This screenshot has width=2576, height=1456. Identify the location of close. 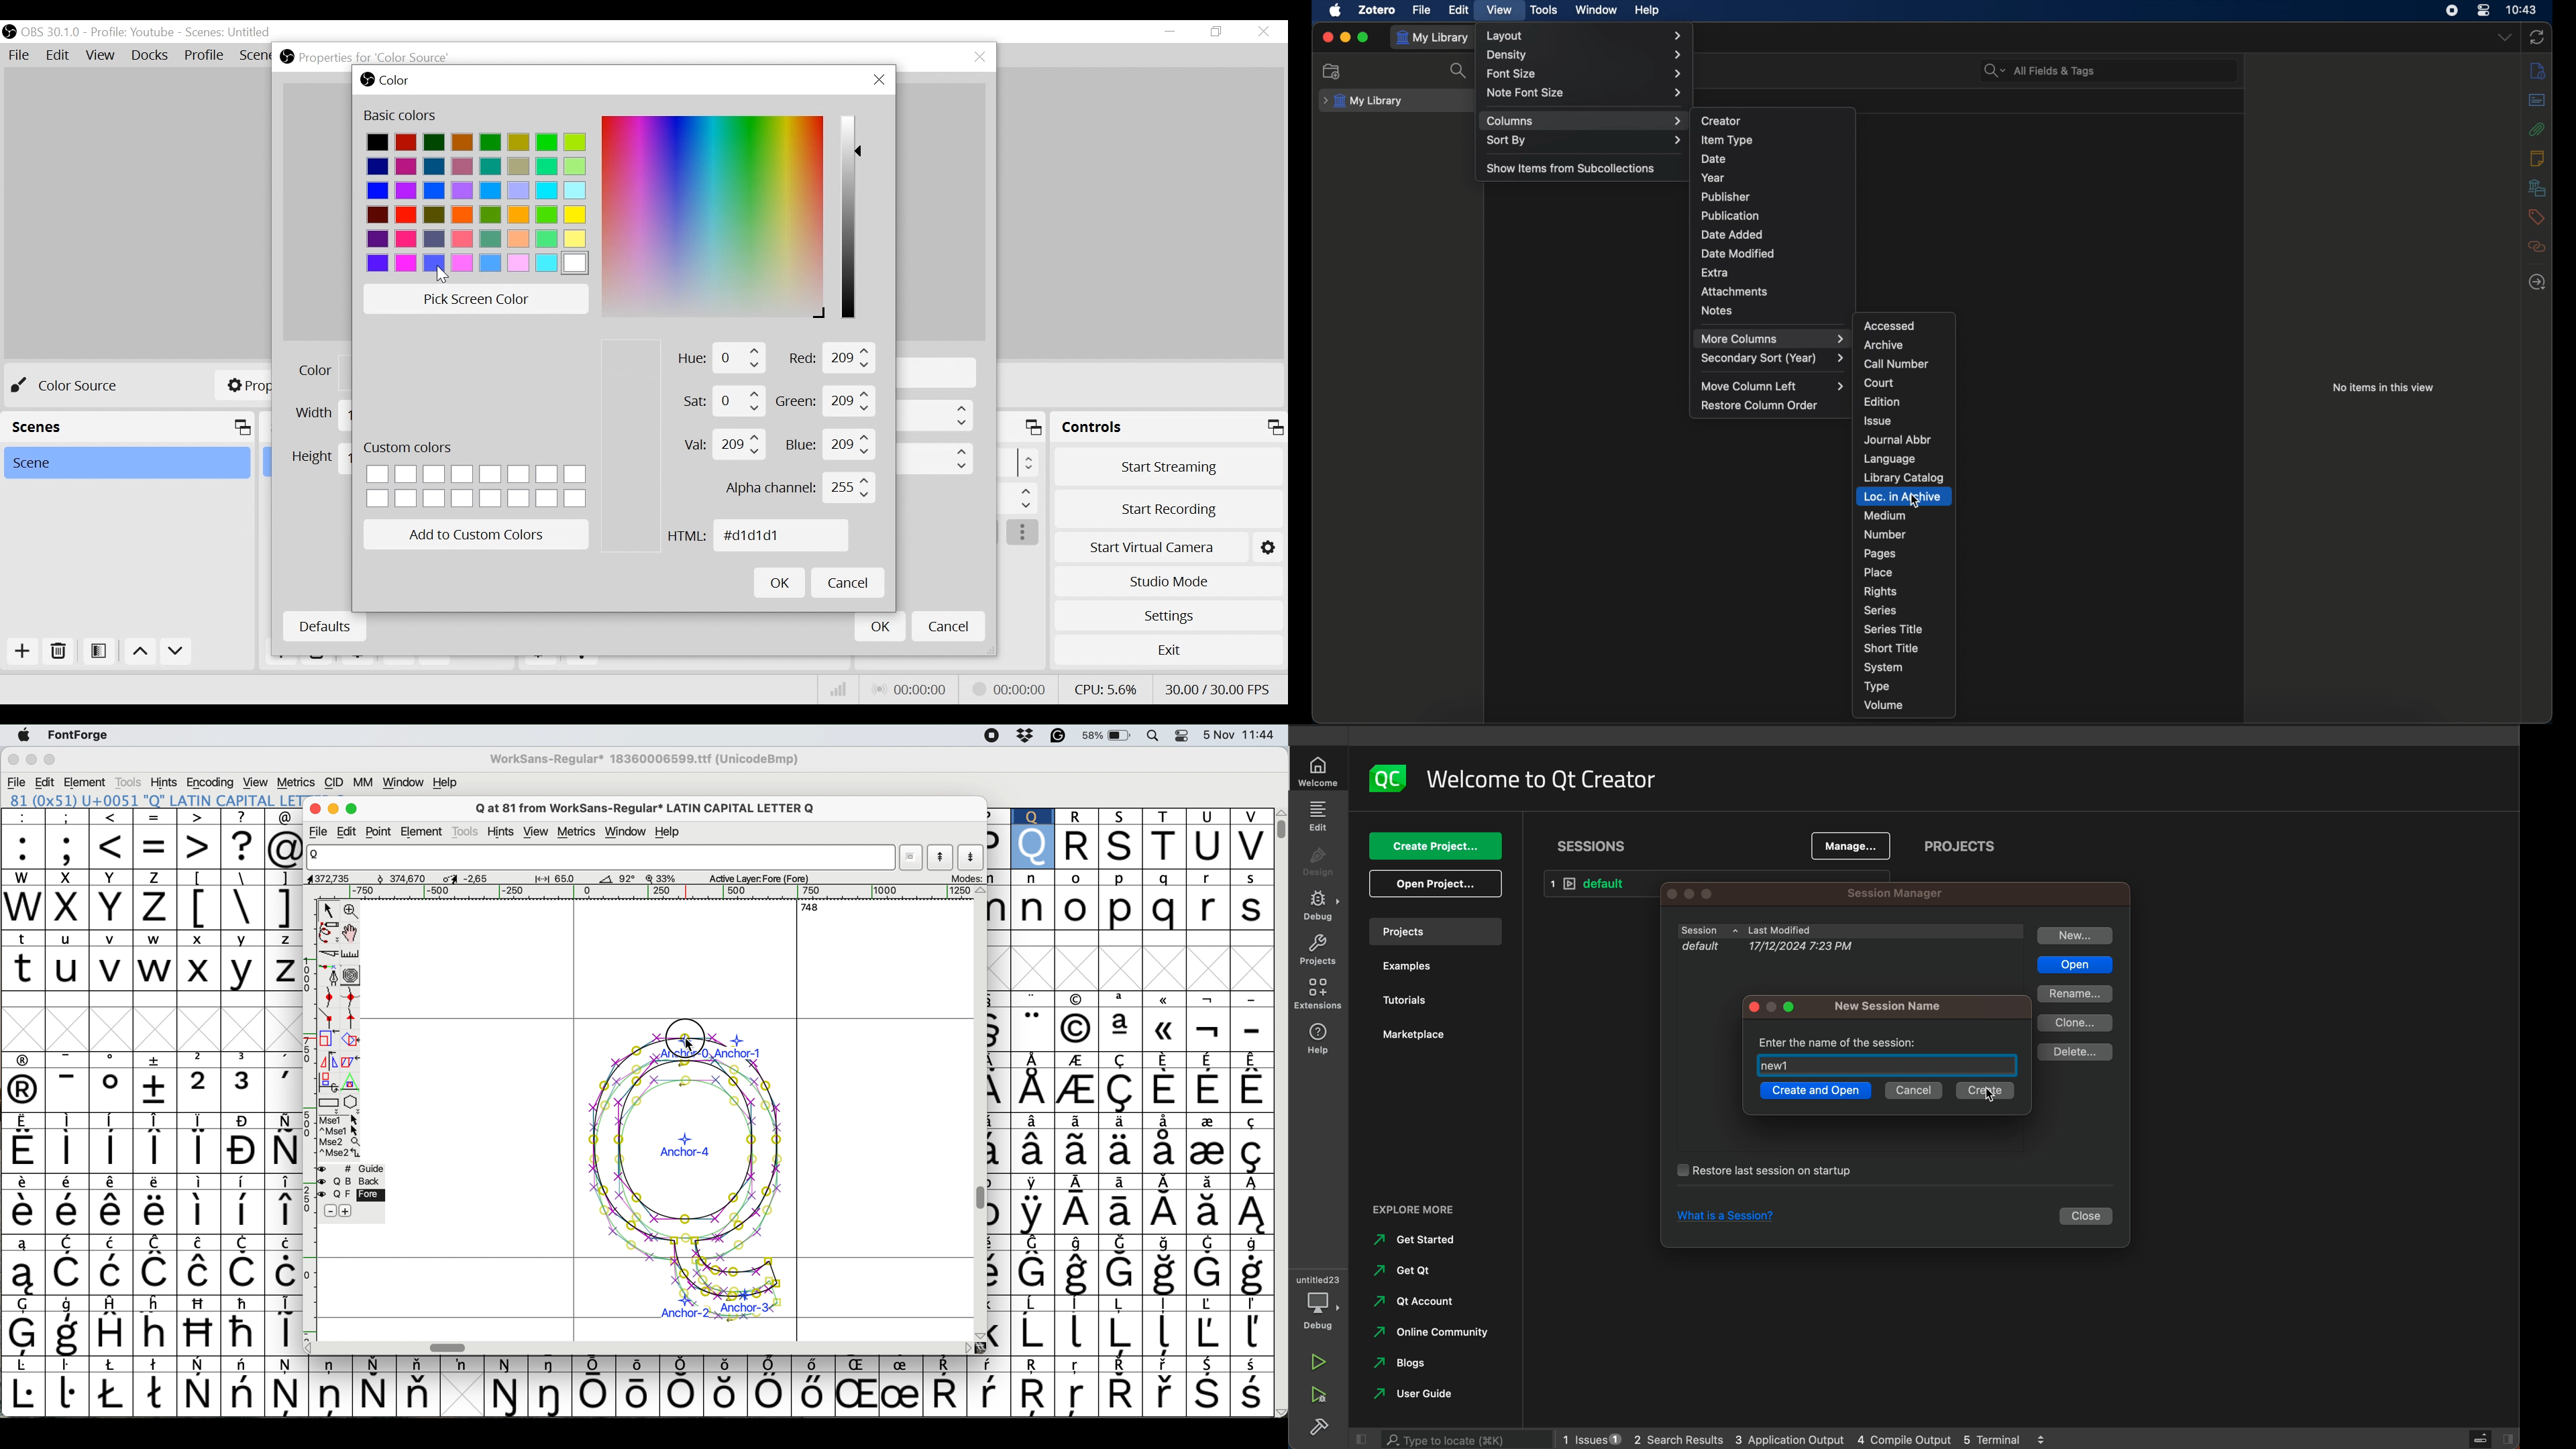
(1328, 36).